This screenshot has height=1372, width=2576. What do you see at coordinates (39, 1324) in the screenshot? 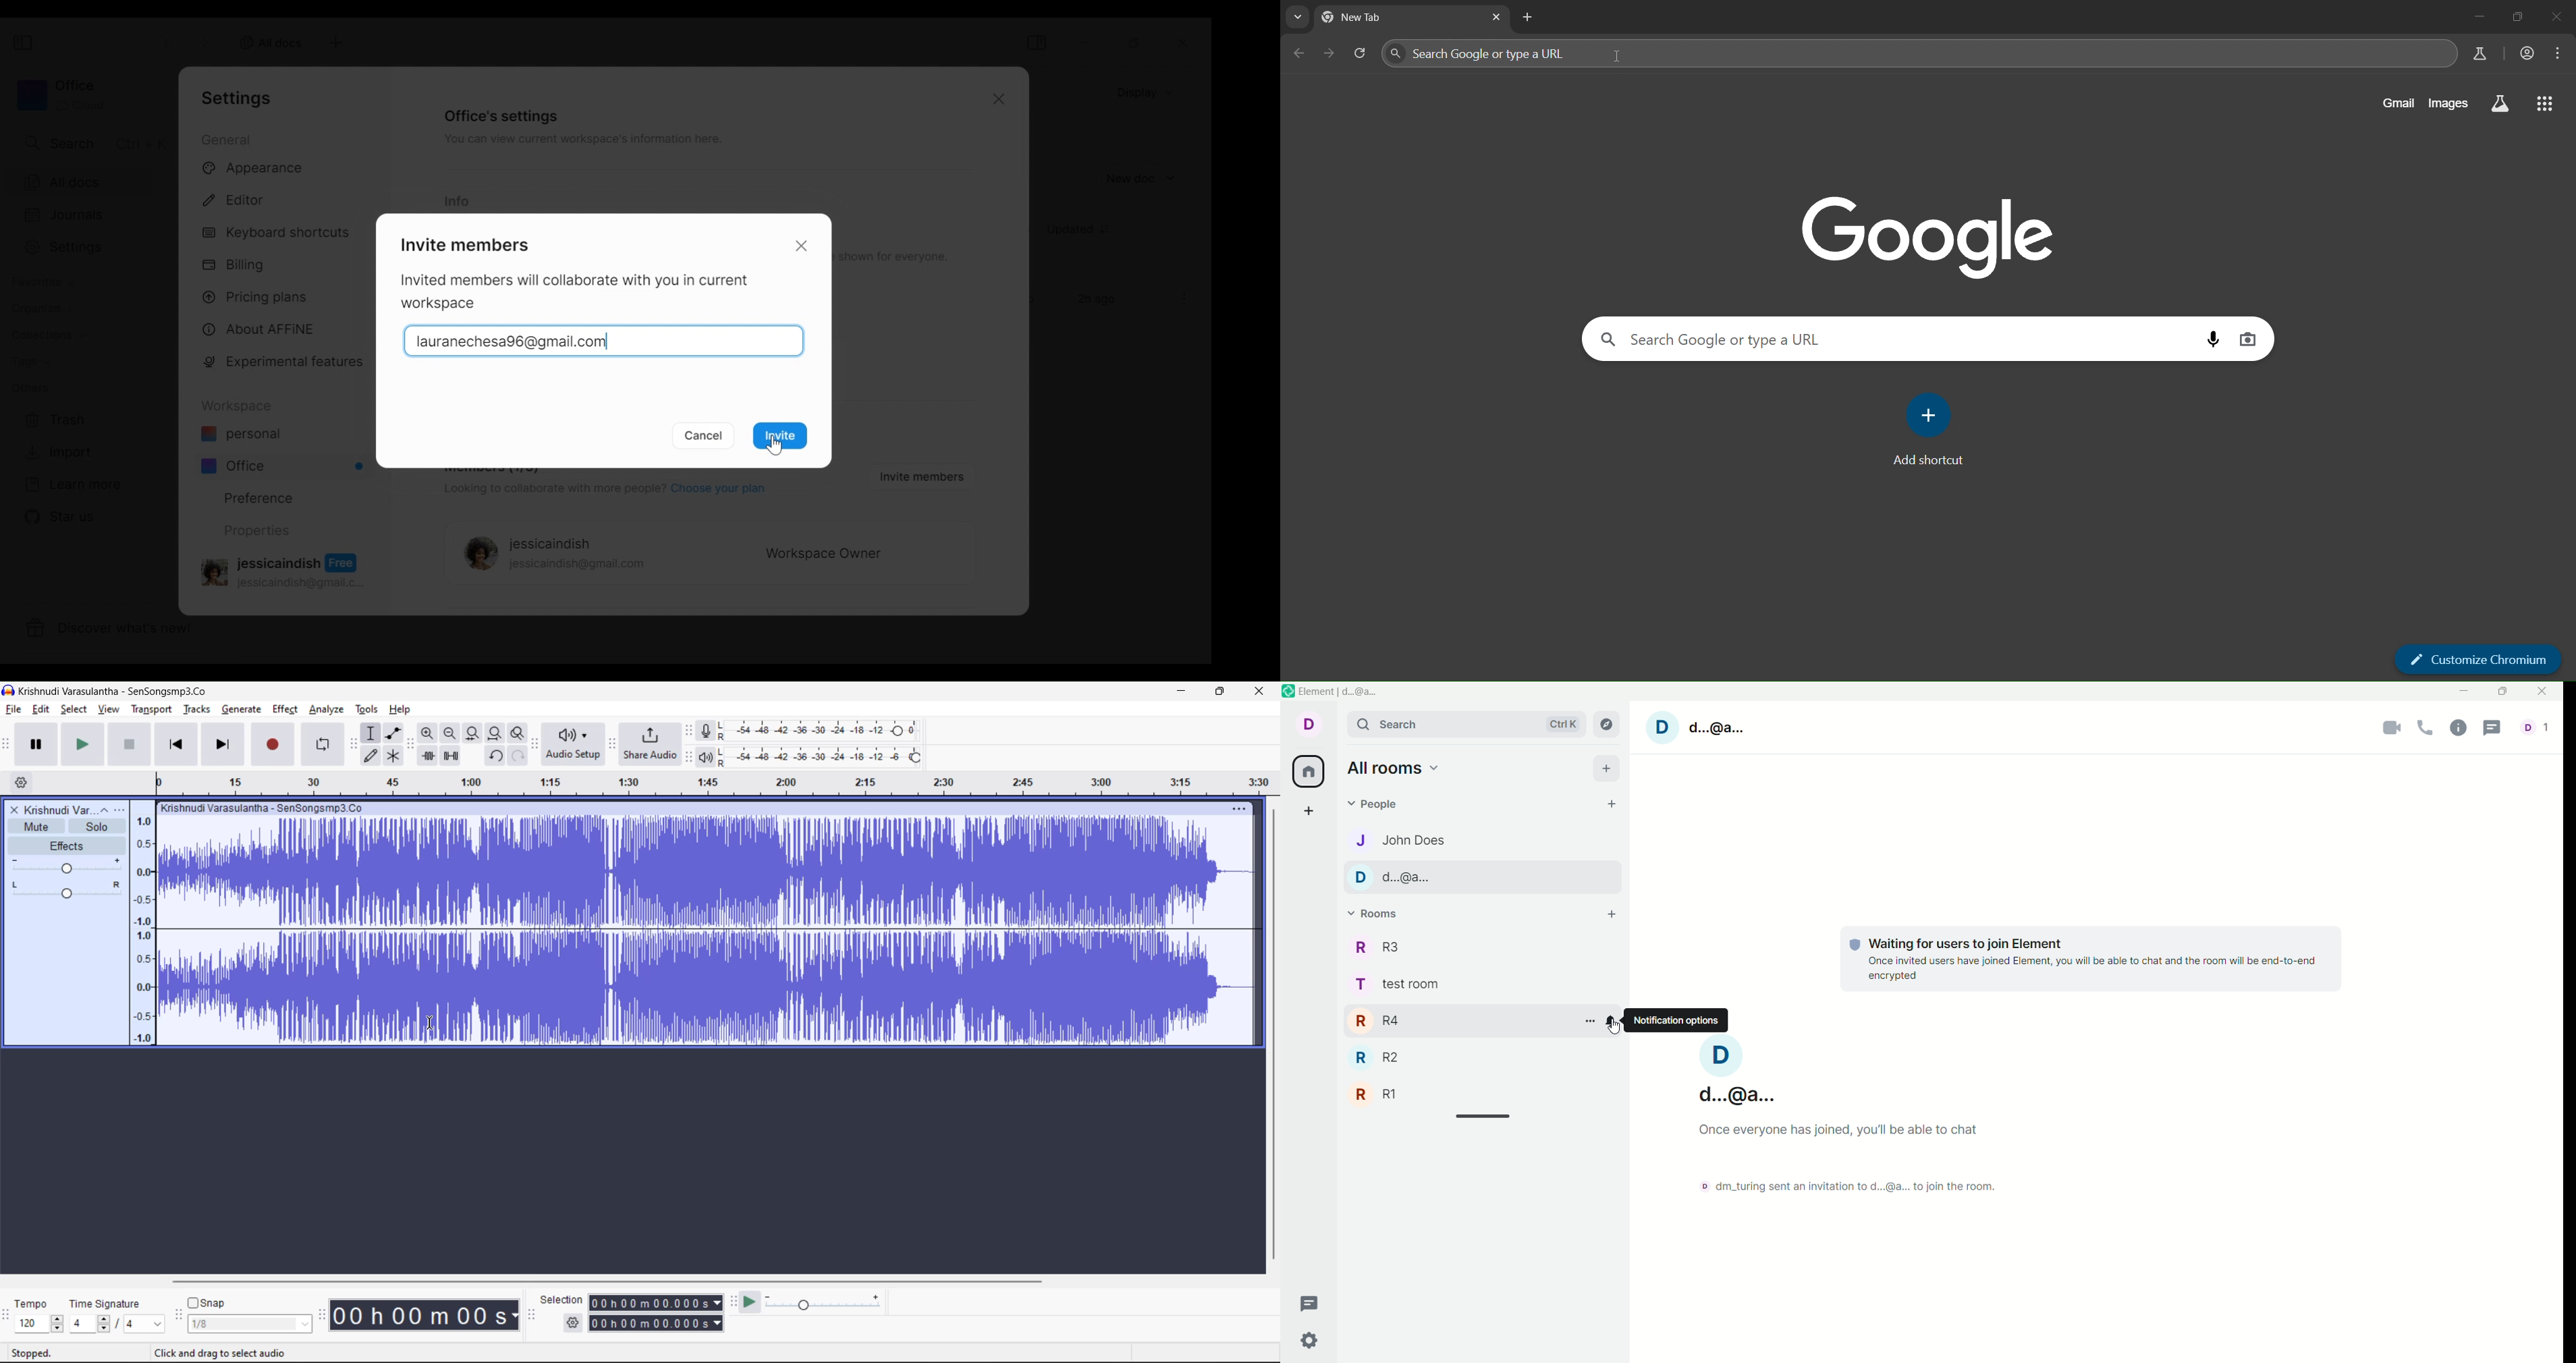
I see `speed selector` at bounding box center [39, 1324].